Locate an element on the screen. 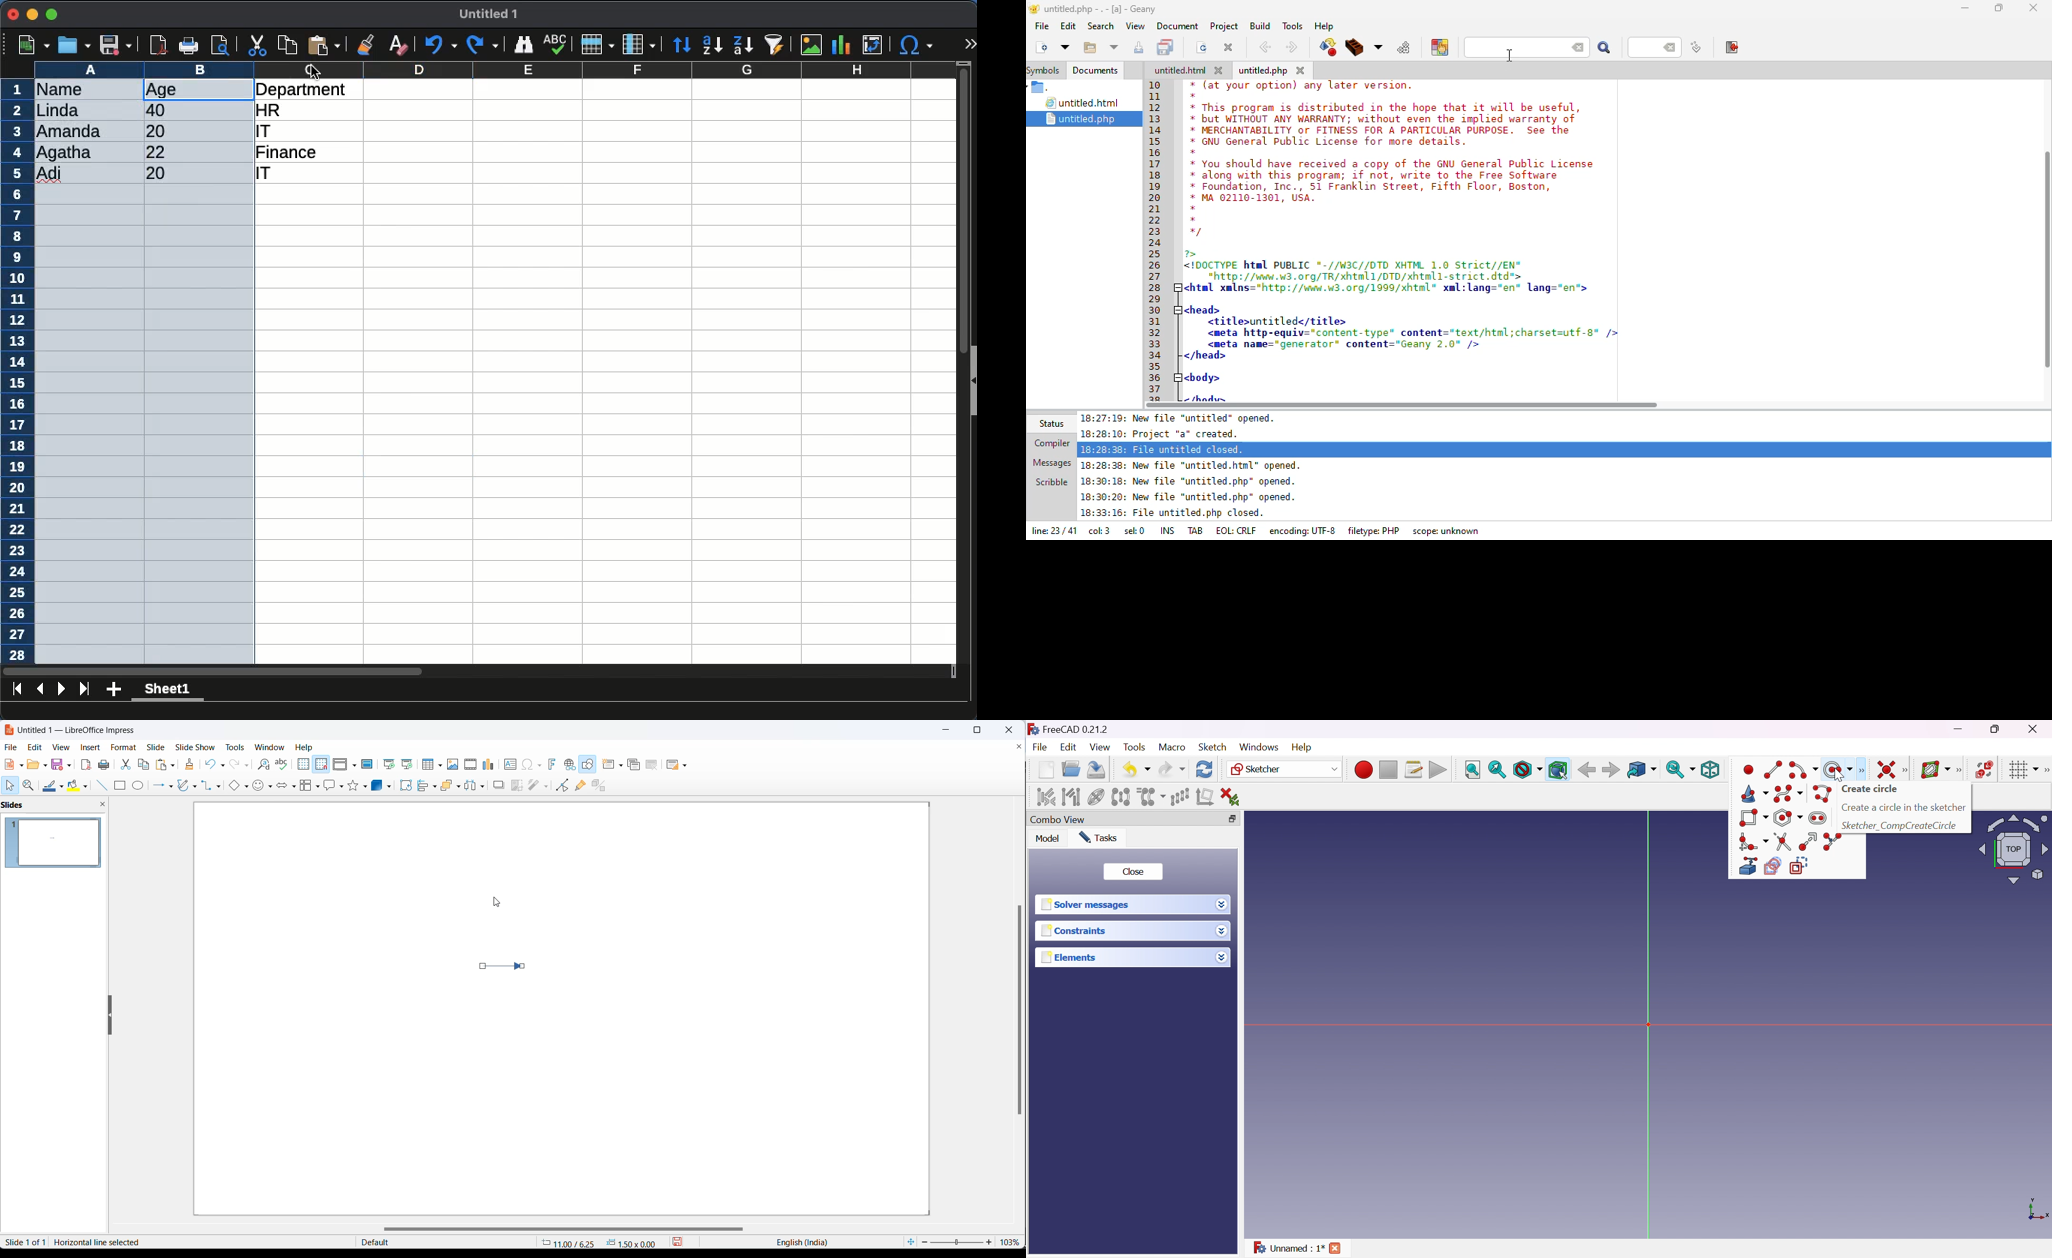 The width and height of the screenshot is (2072, 1260). pdf reader is located at coordinates (158, 47).